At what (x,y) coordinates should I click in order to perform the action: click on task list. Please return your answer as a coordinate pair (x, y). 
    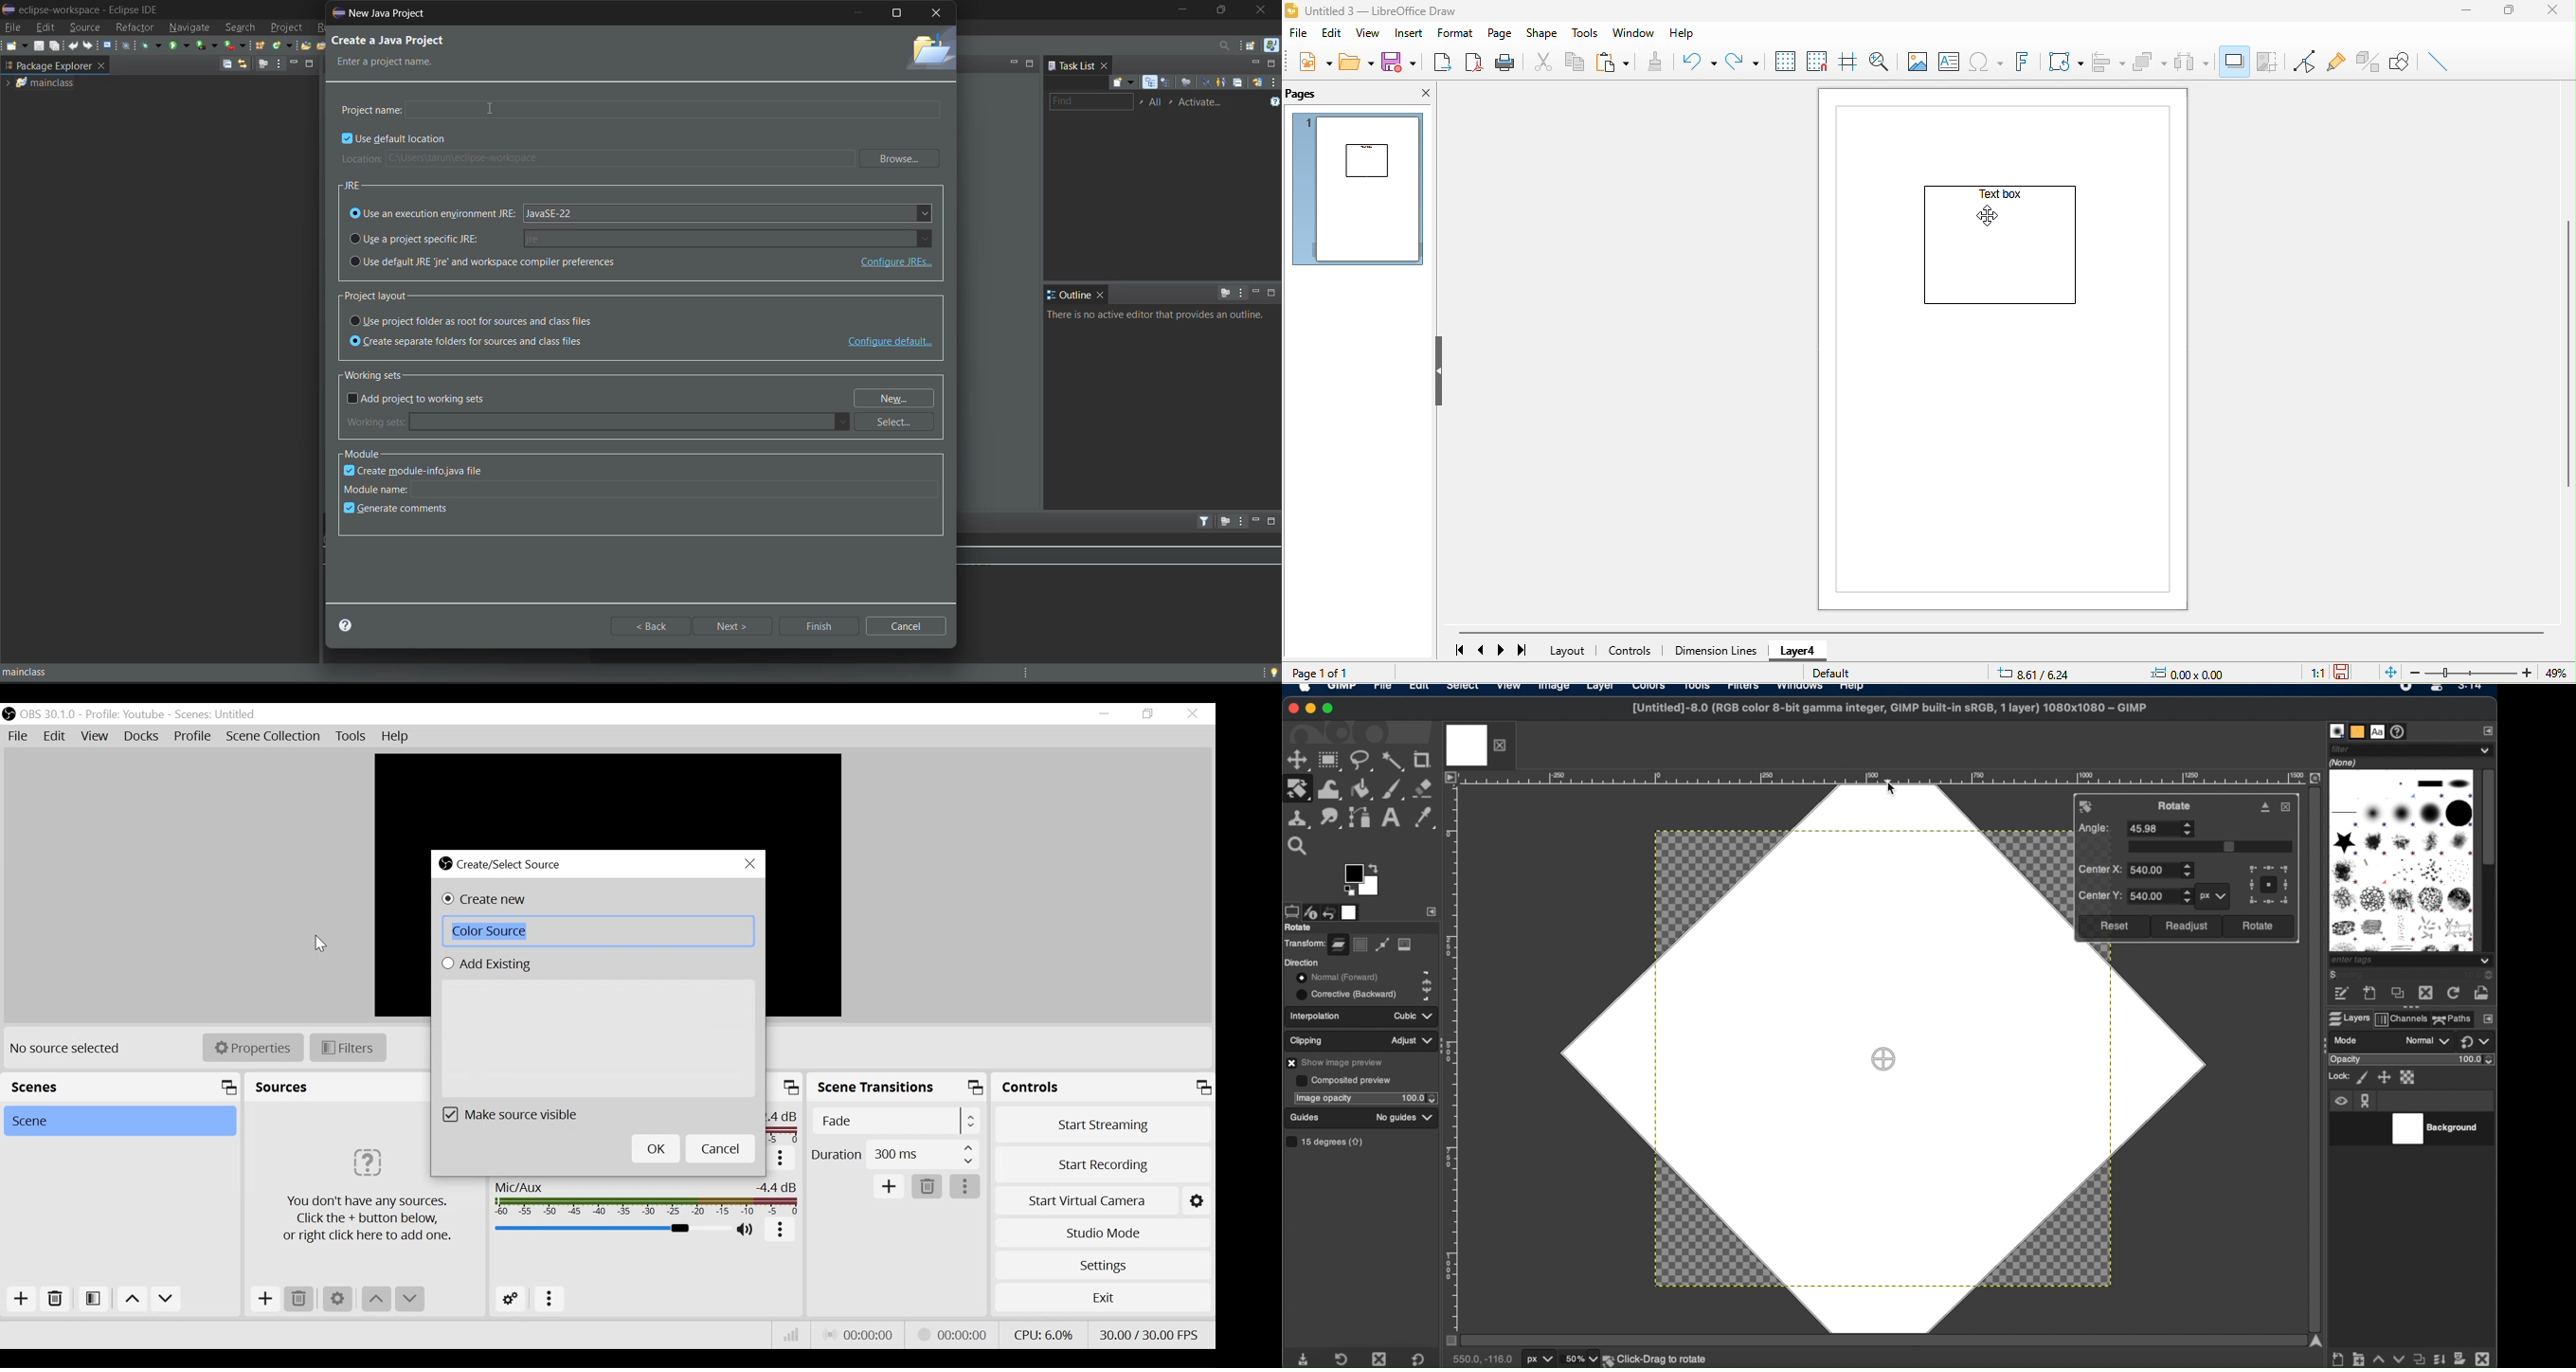
    Looking at the image, I should click on (1071, 64).